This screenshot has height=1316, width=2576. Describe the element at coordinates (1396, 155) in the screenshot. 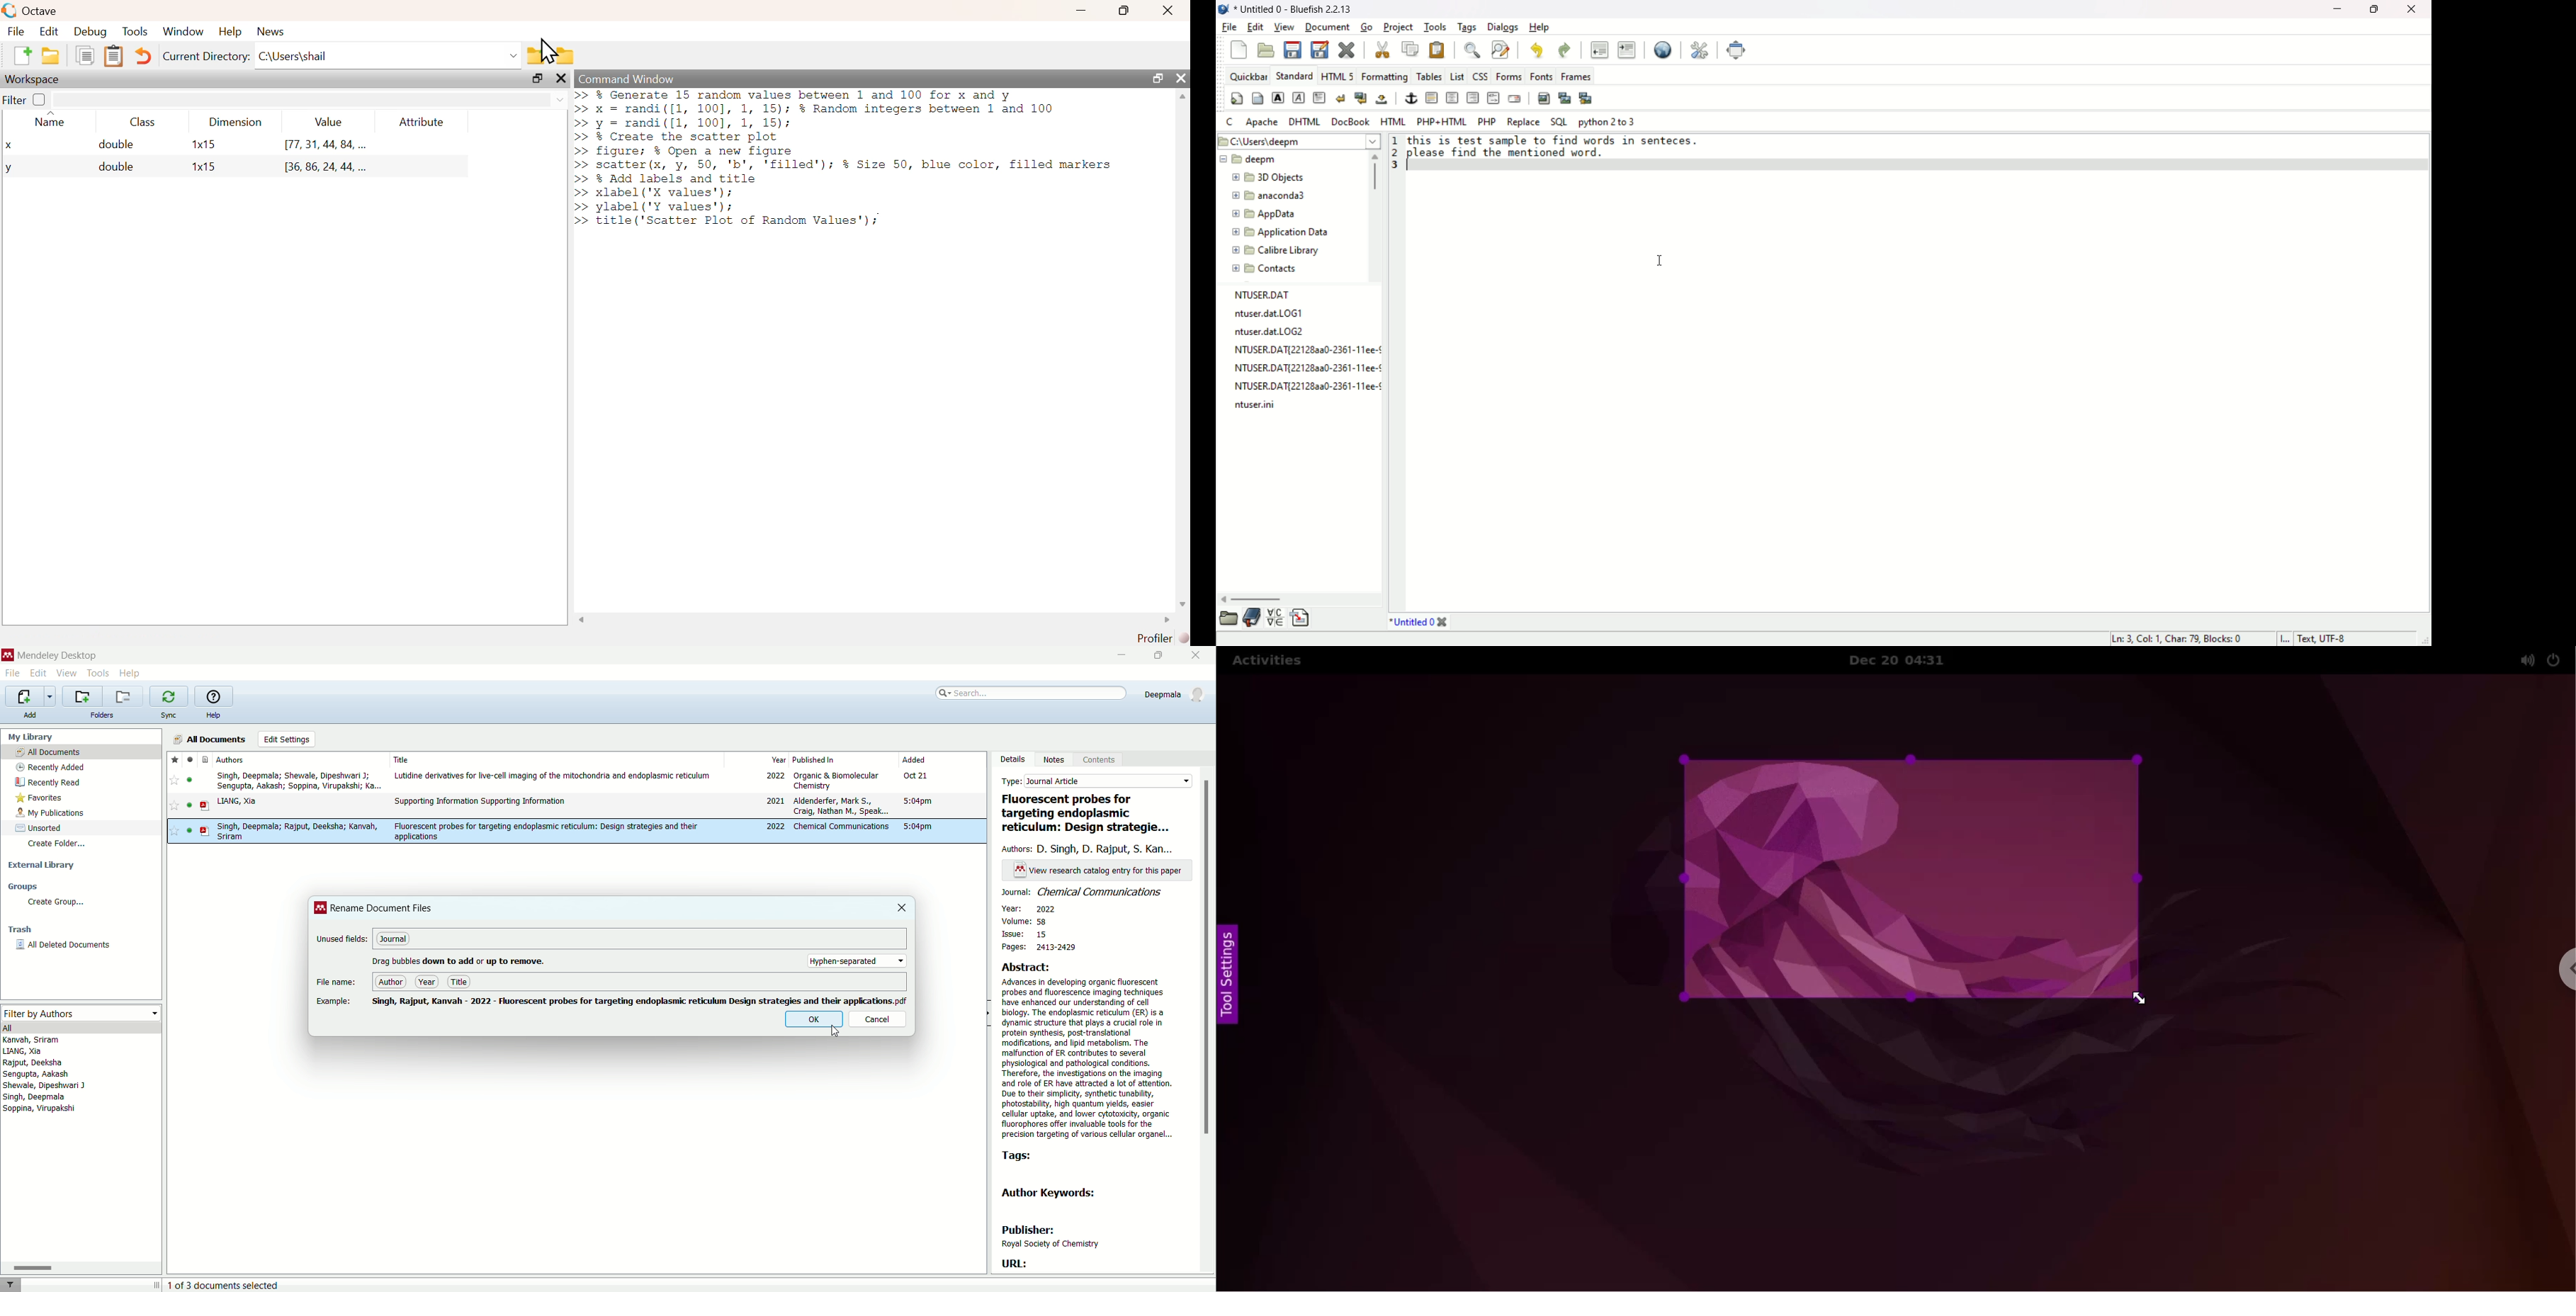

I see `line number` at that location.